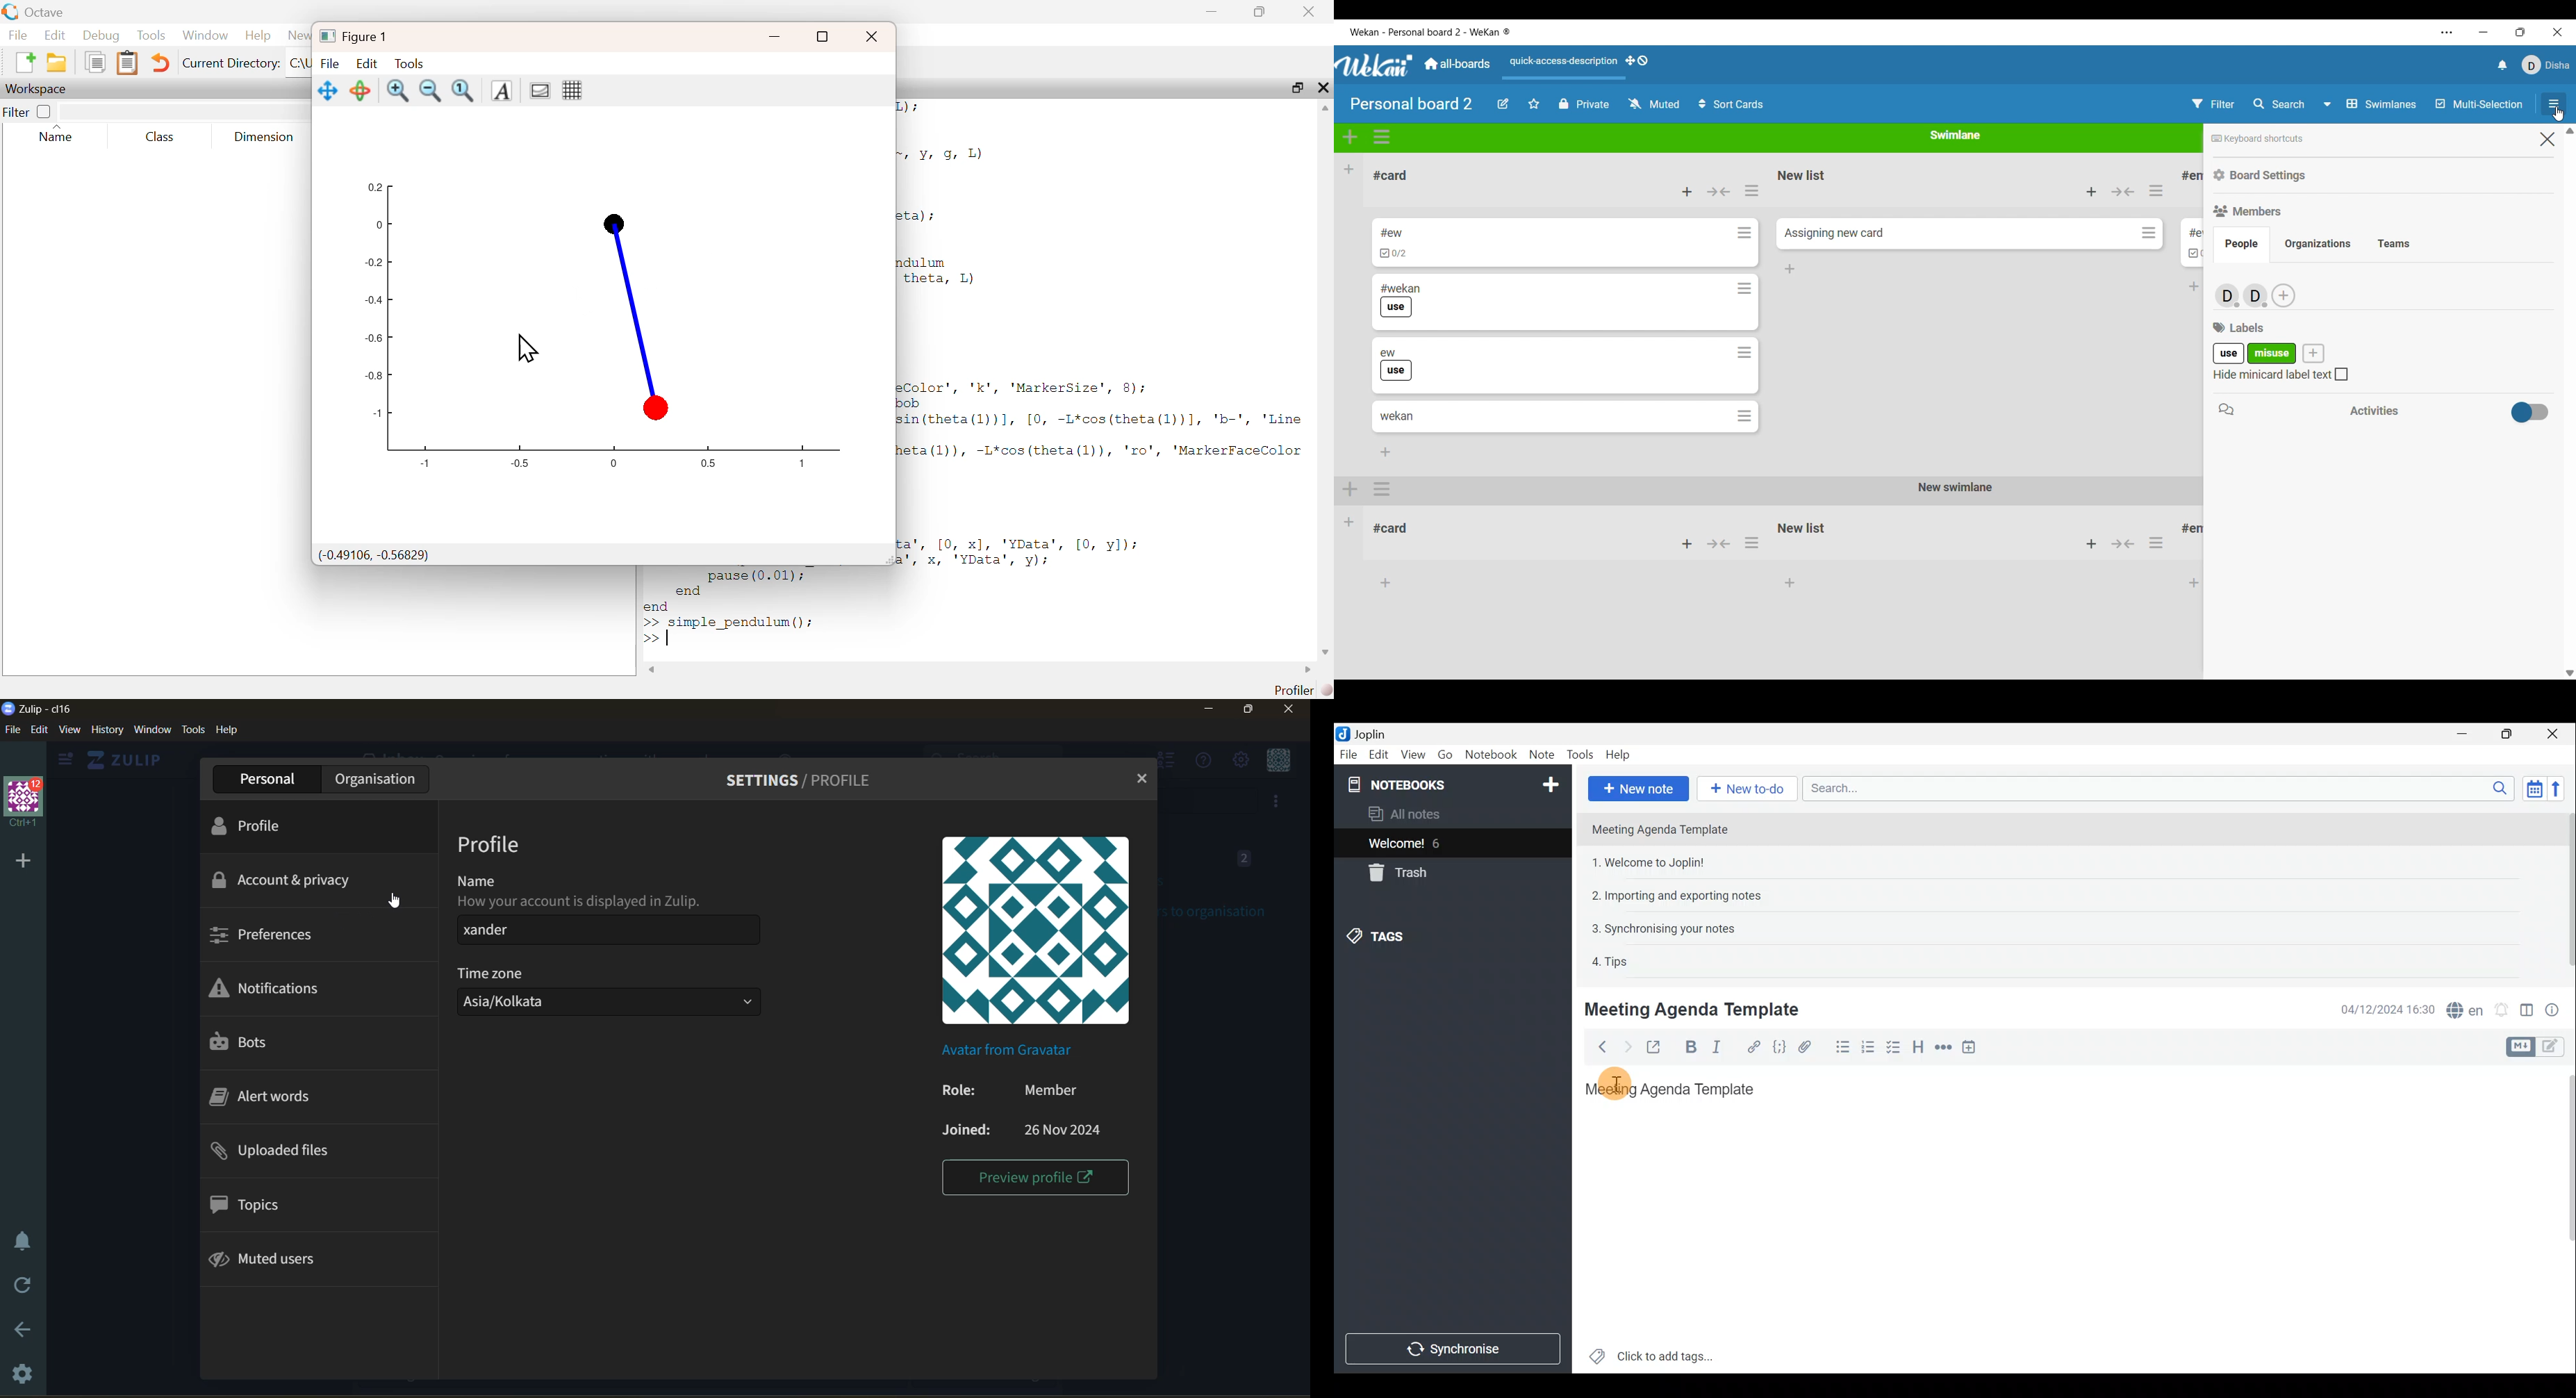  I want to click on Close, so click(2554, 735).